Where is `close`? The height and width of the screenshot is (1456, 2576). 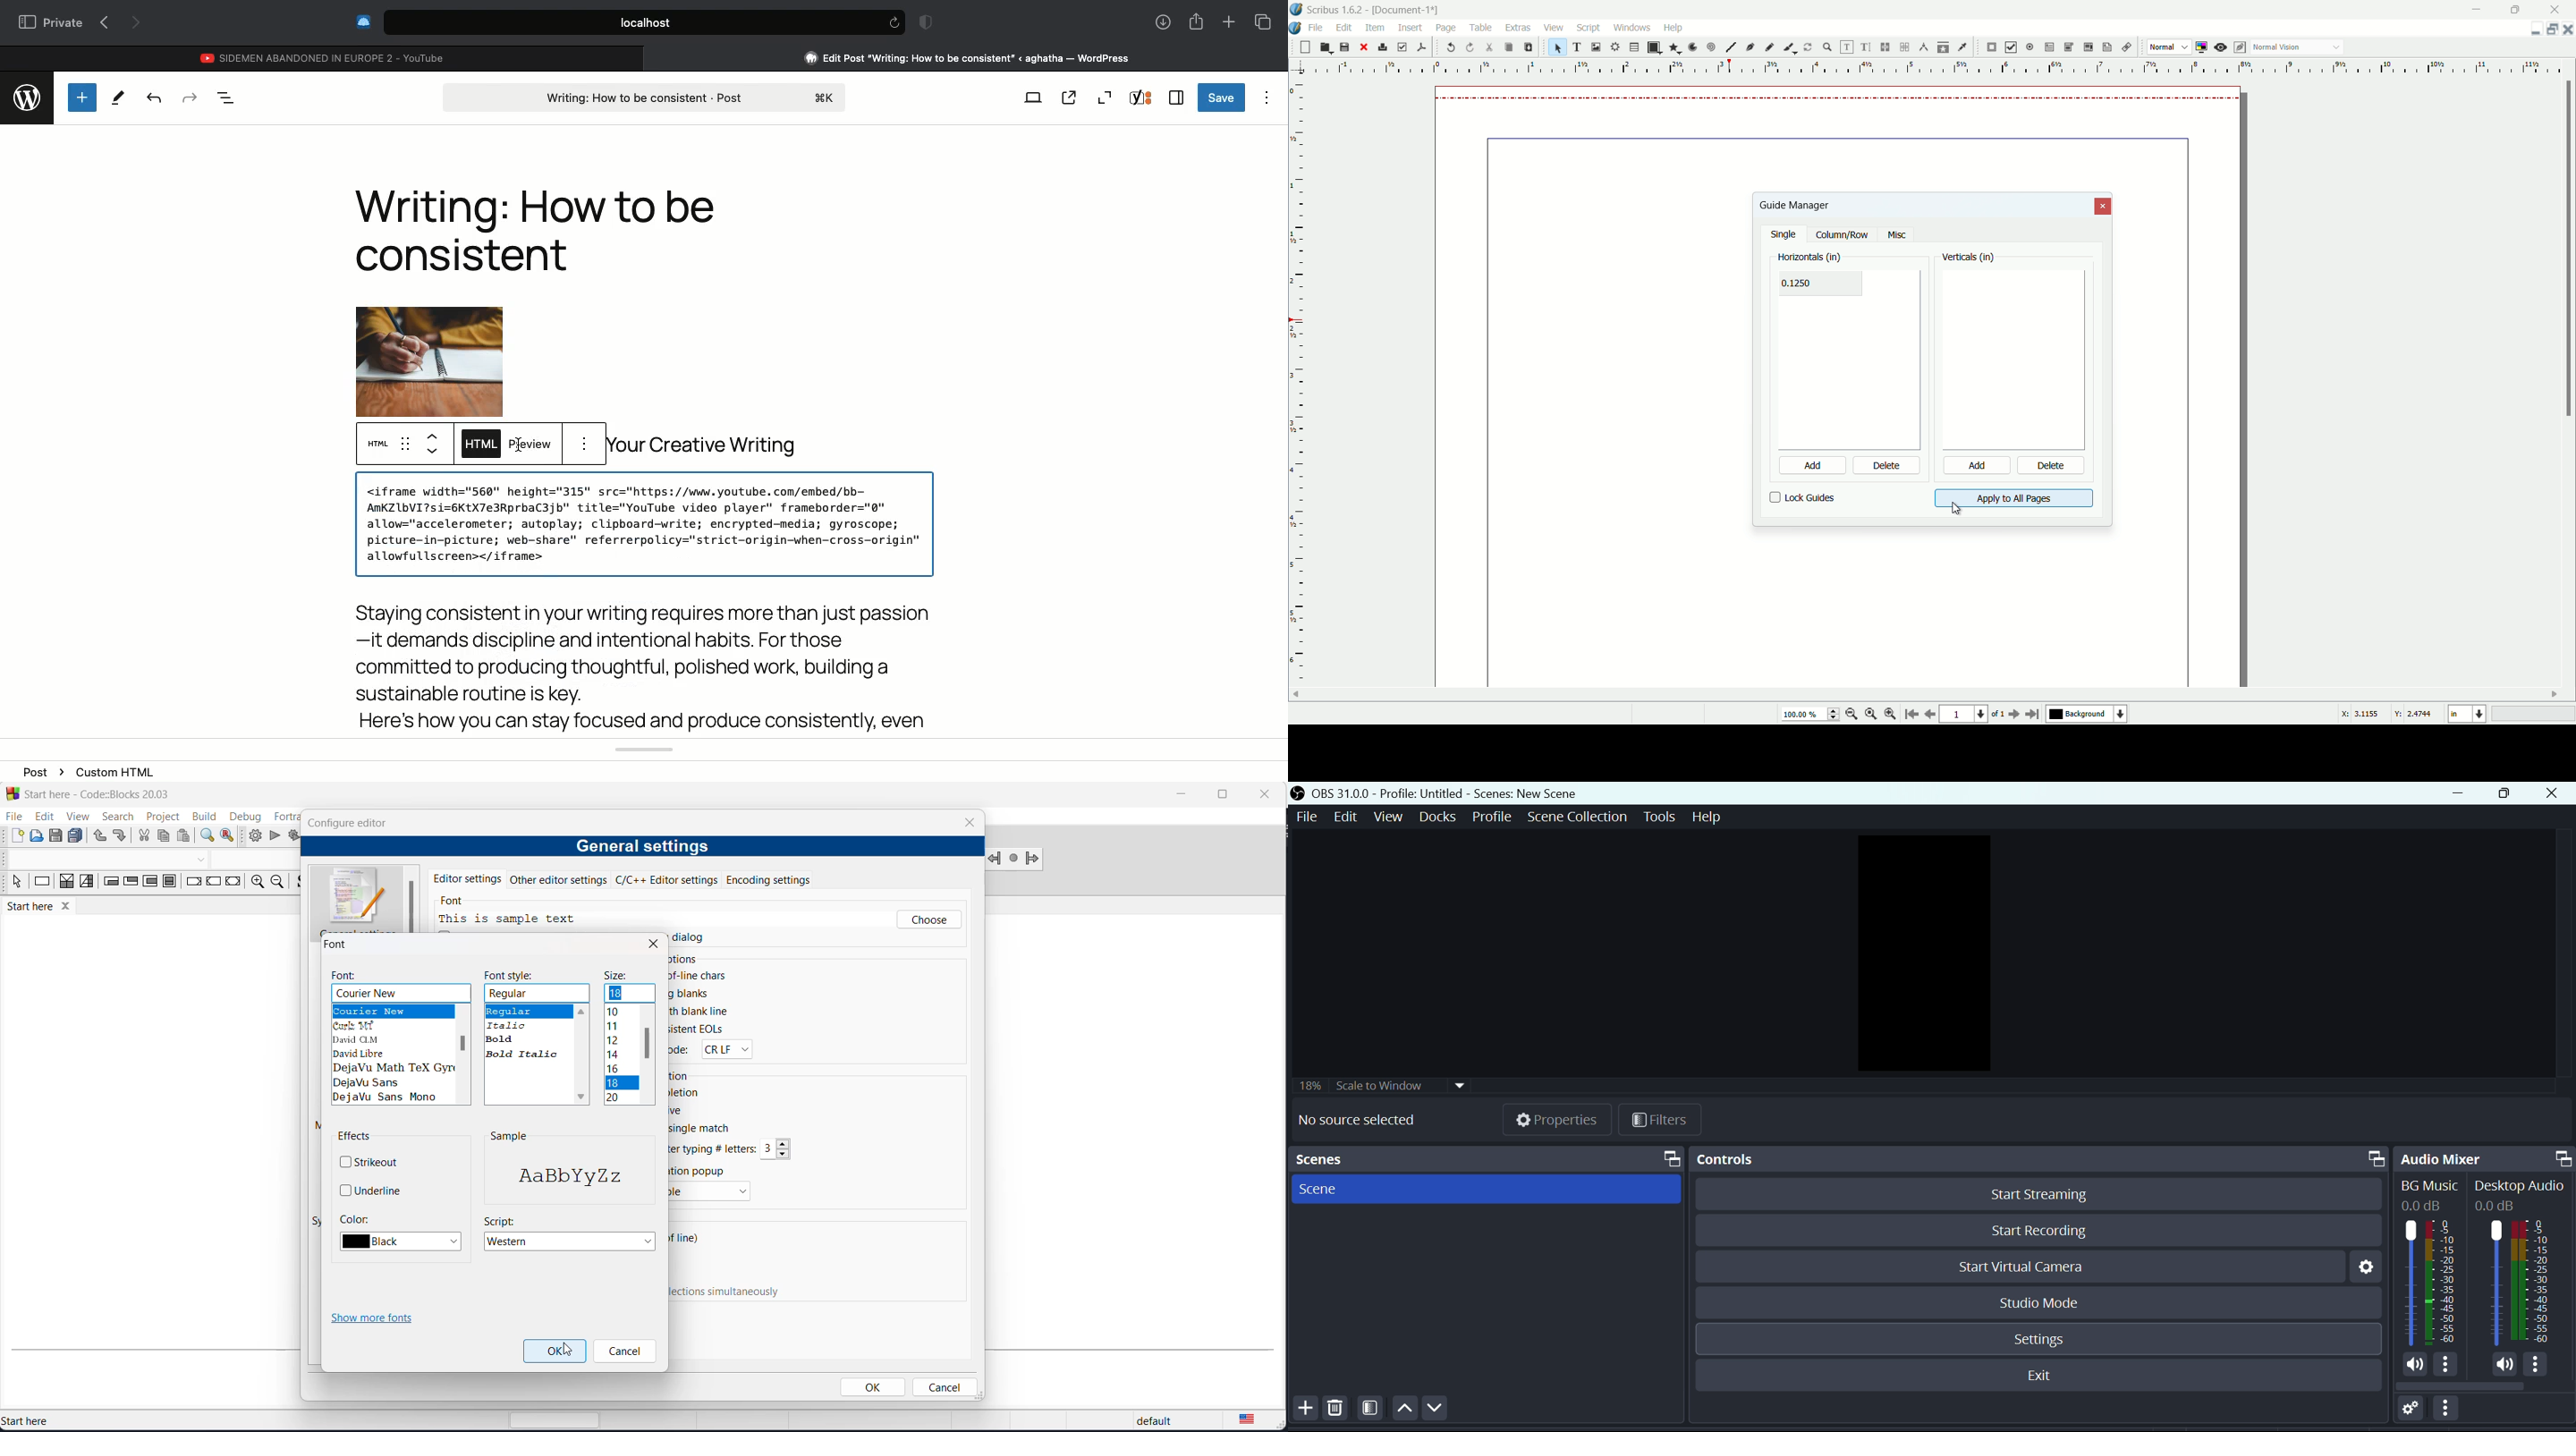 close is located at coordinates (970, 822).